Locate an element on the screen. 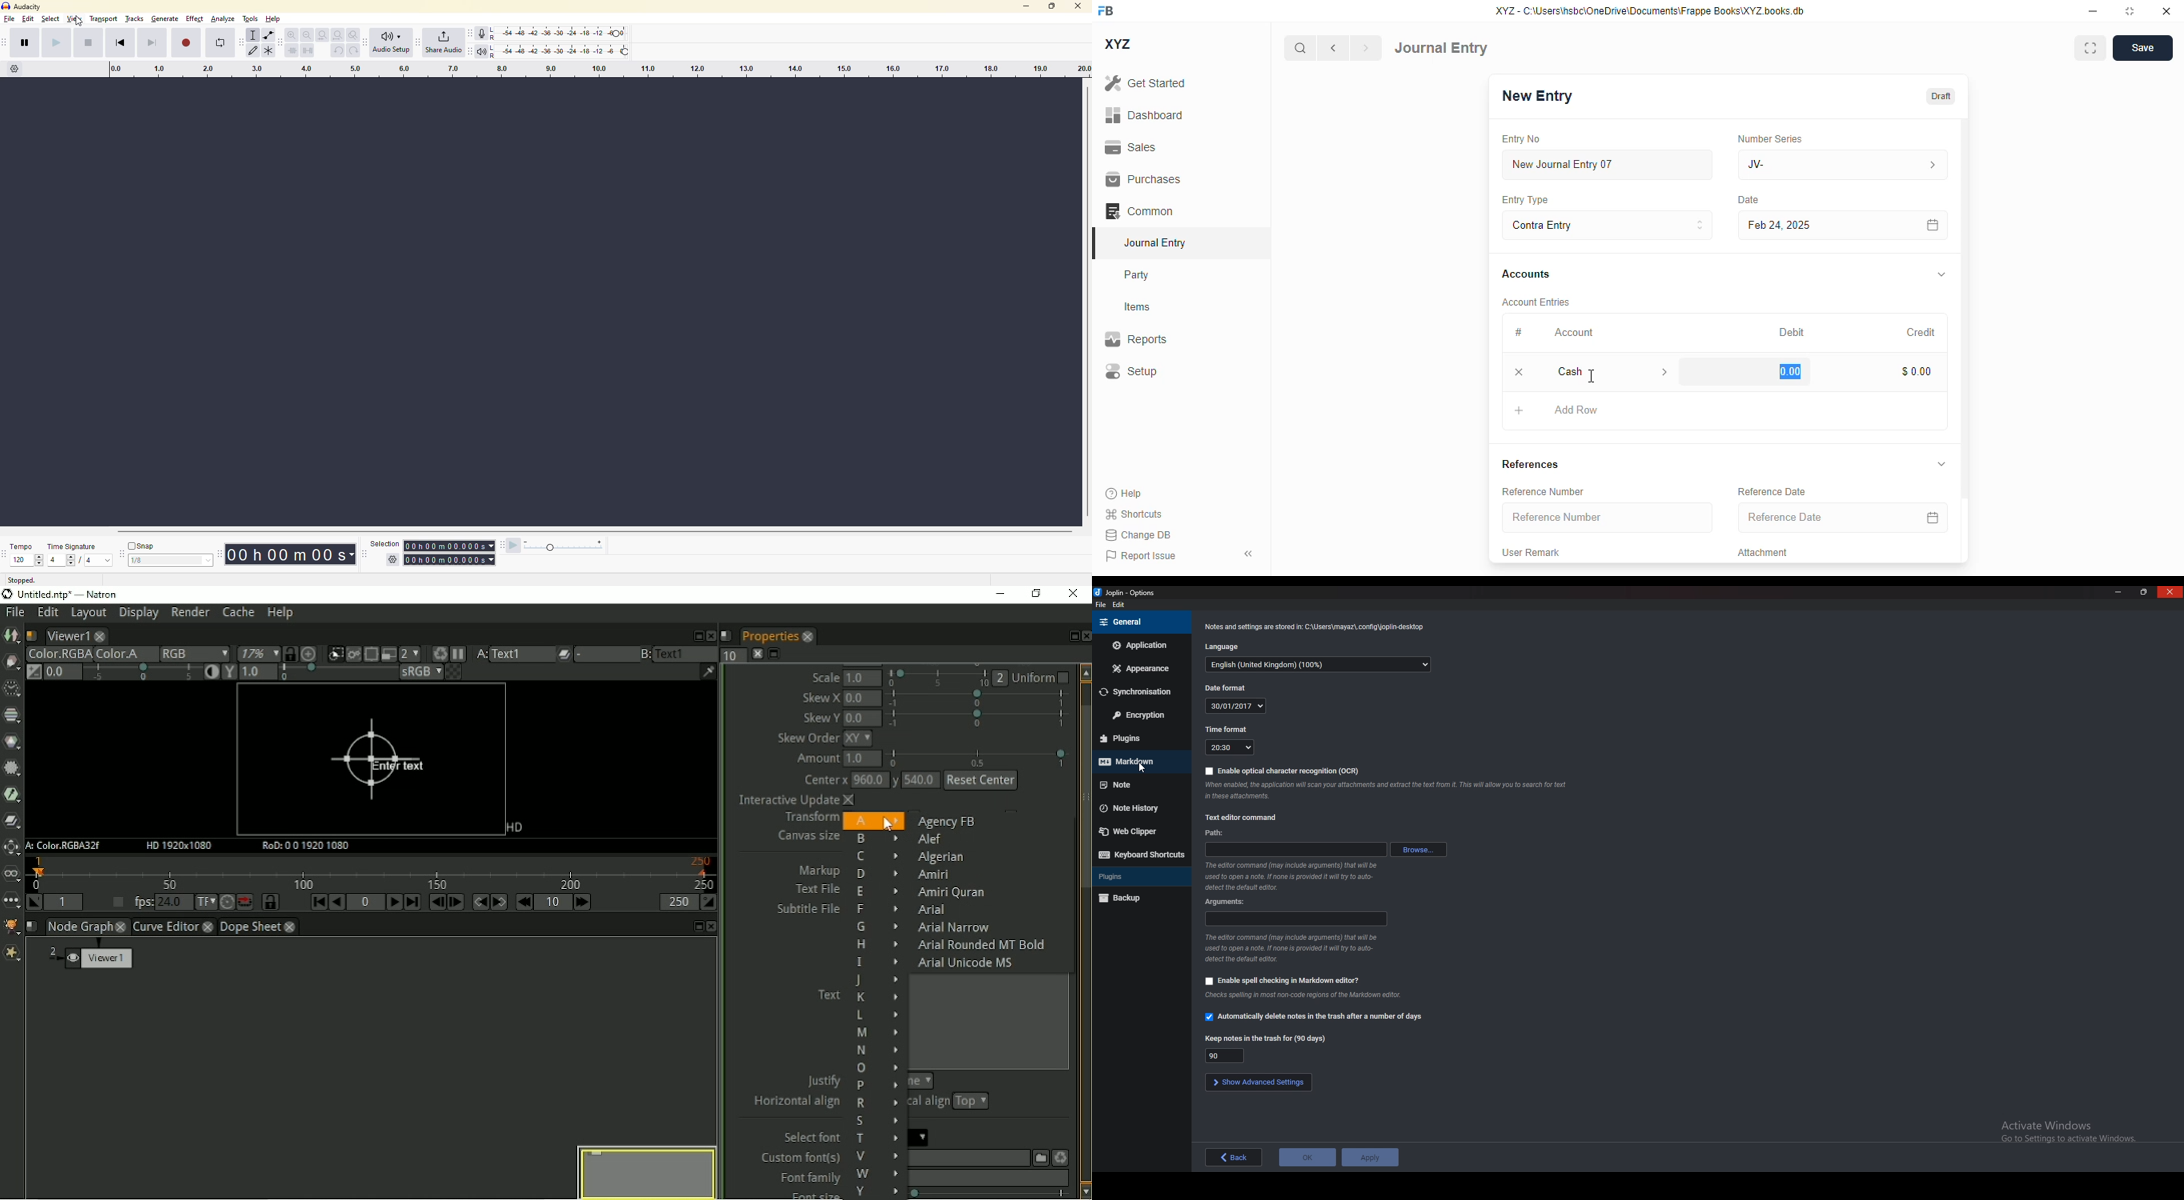 The image size is (2184, 1204). journal entry is located at coordinates (1156, 243).